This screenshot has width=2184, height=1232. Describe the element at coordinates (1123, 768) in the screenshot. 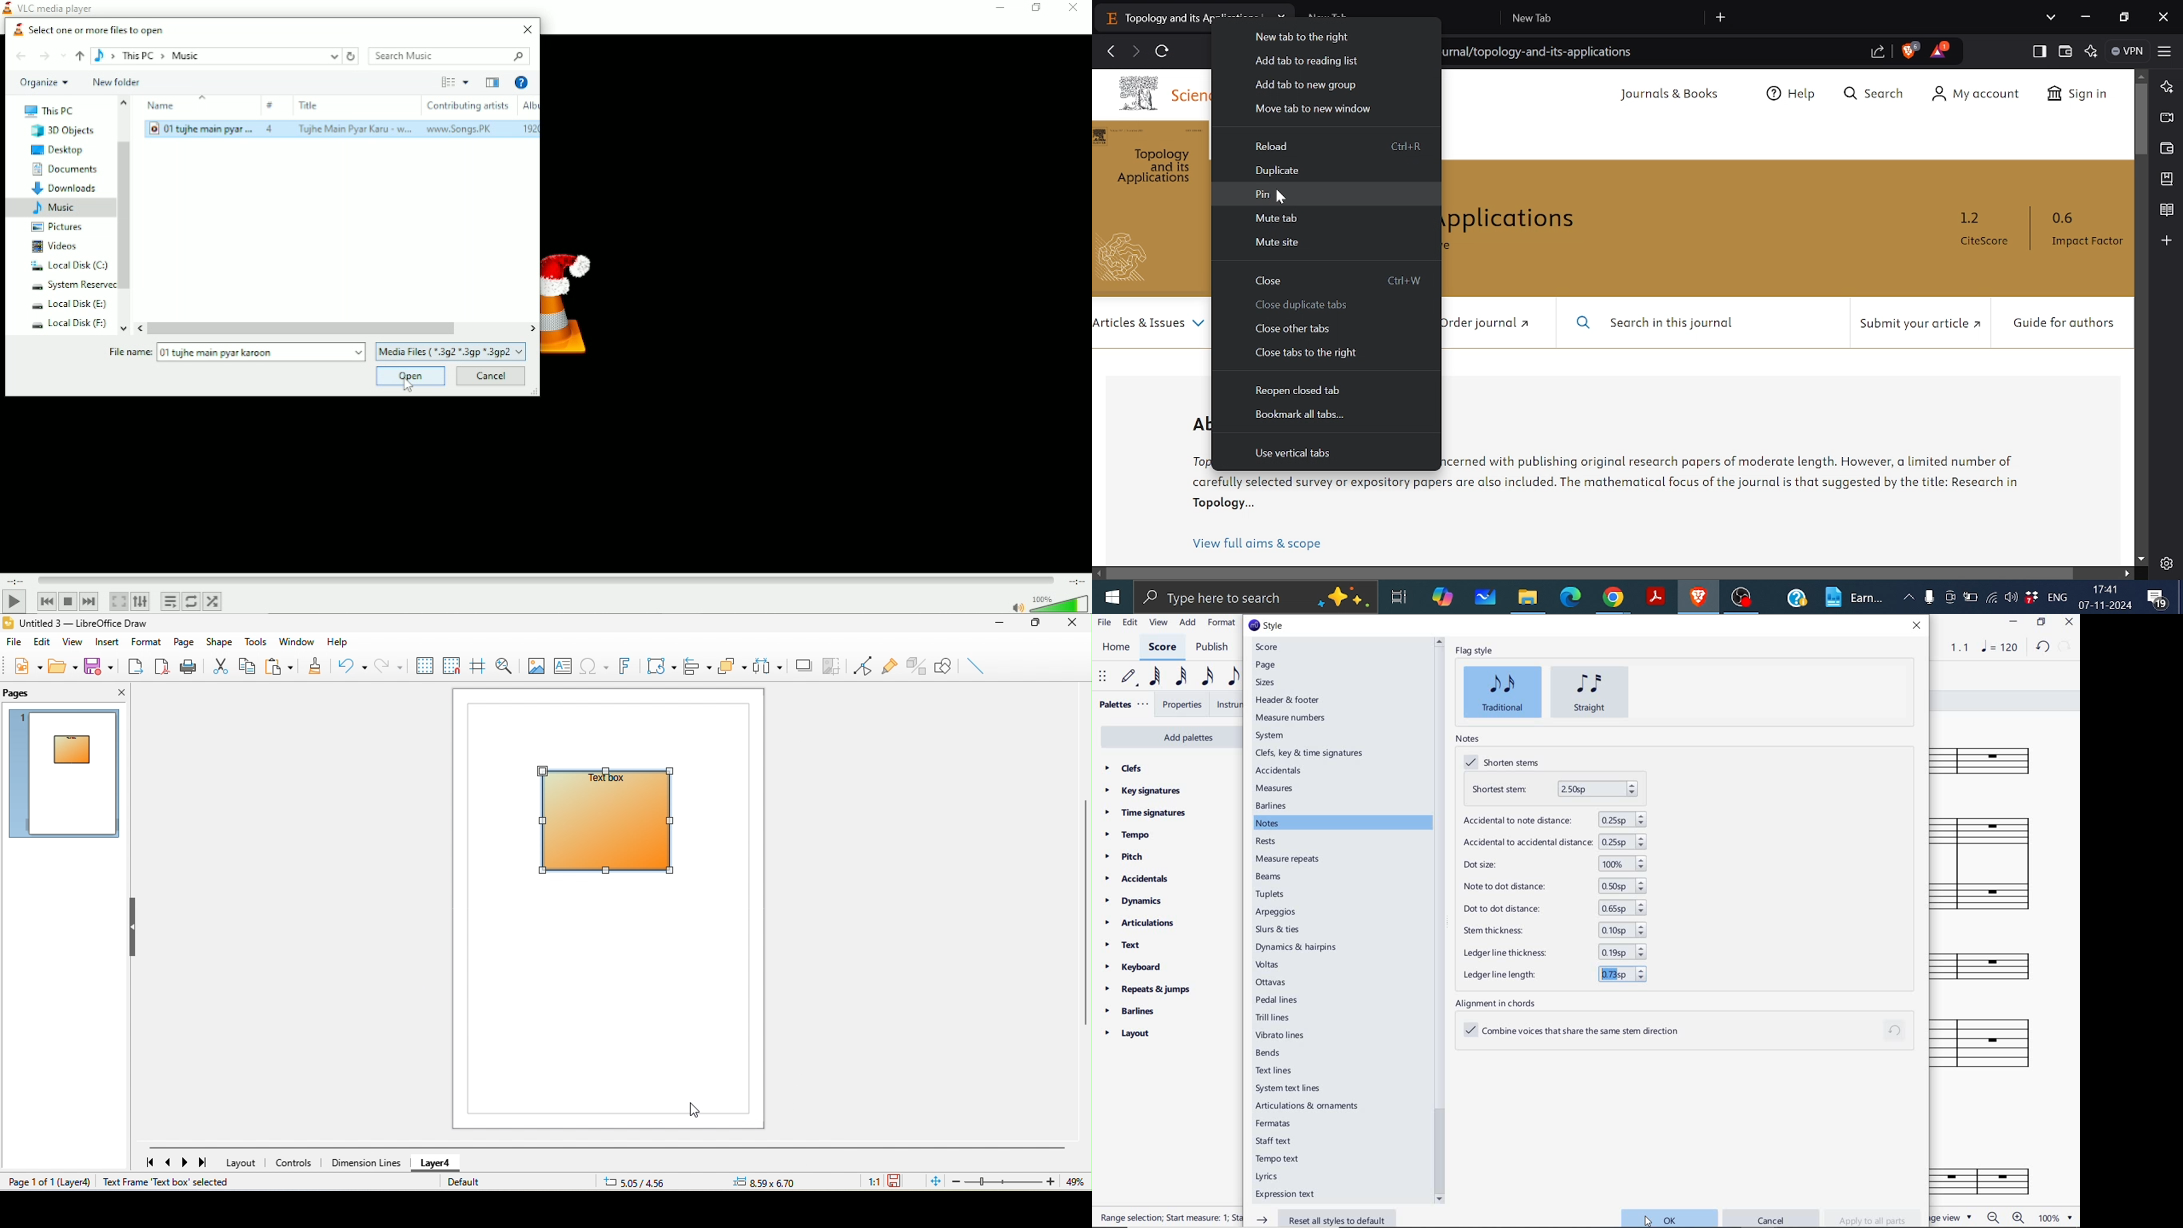

I see `clefs` at that location.